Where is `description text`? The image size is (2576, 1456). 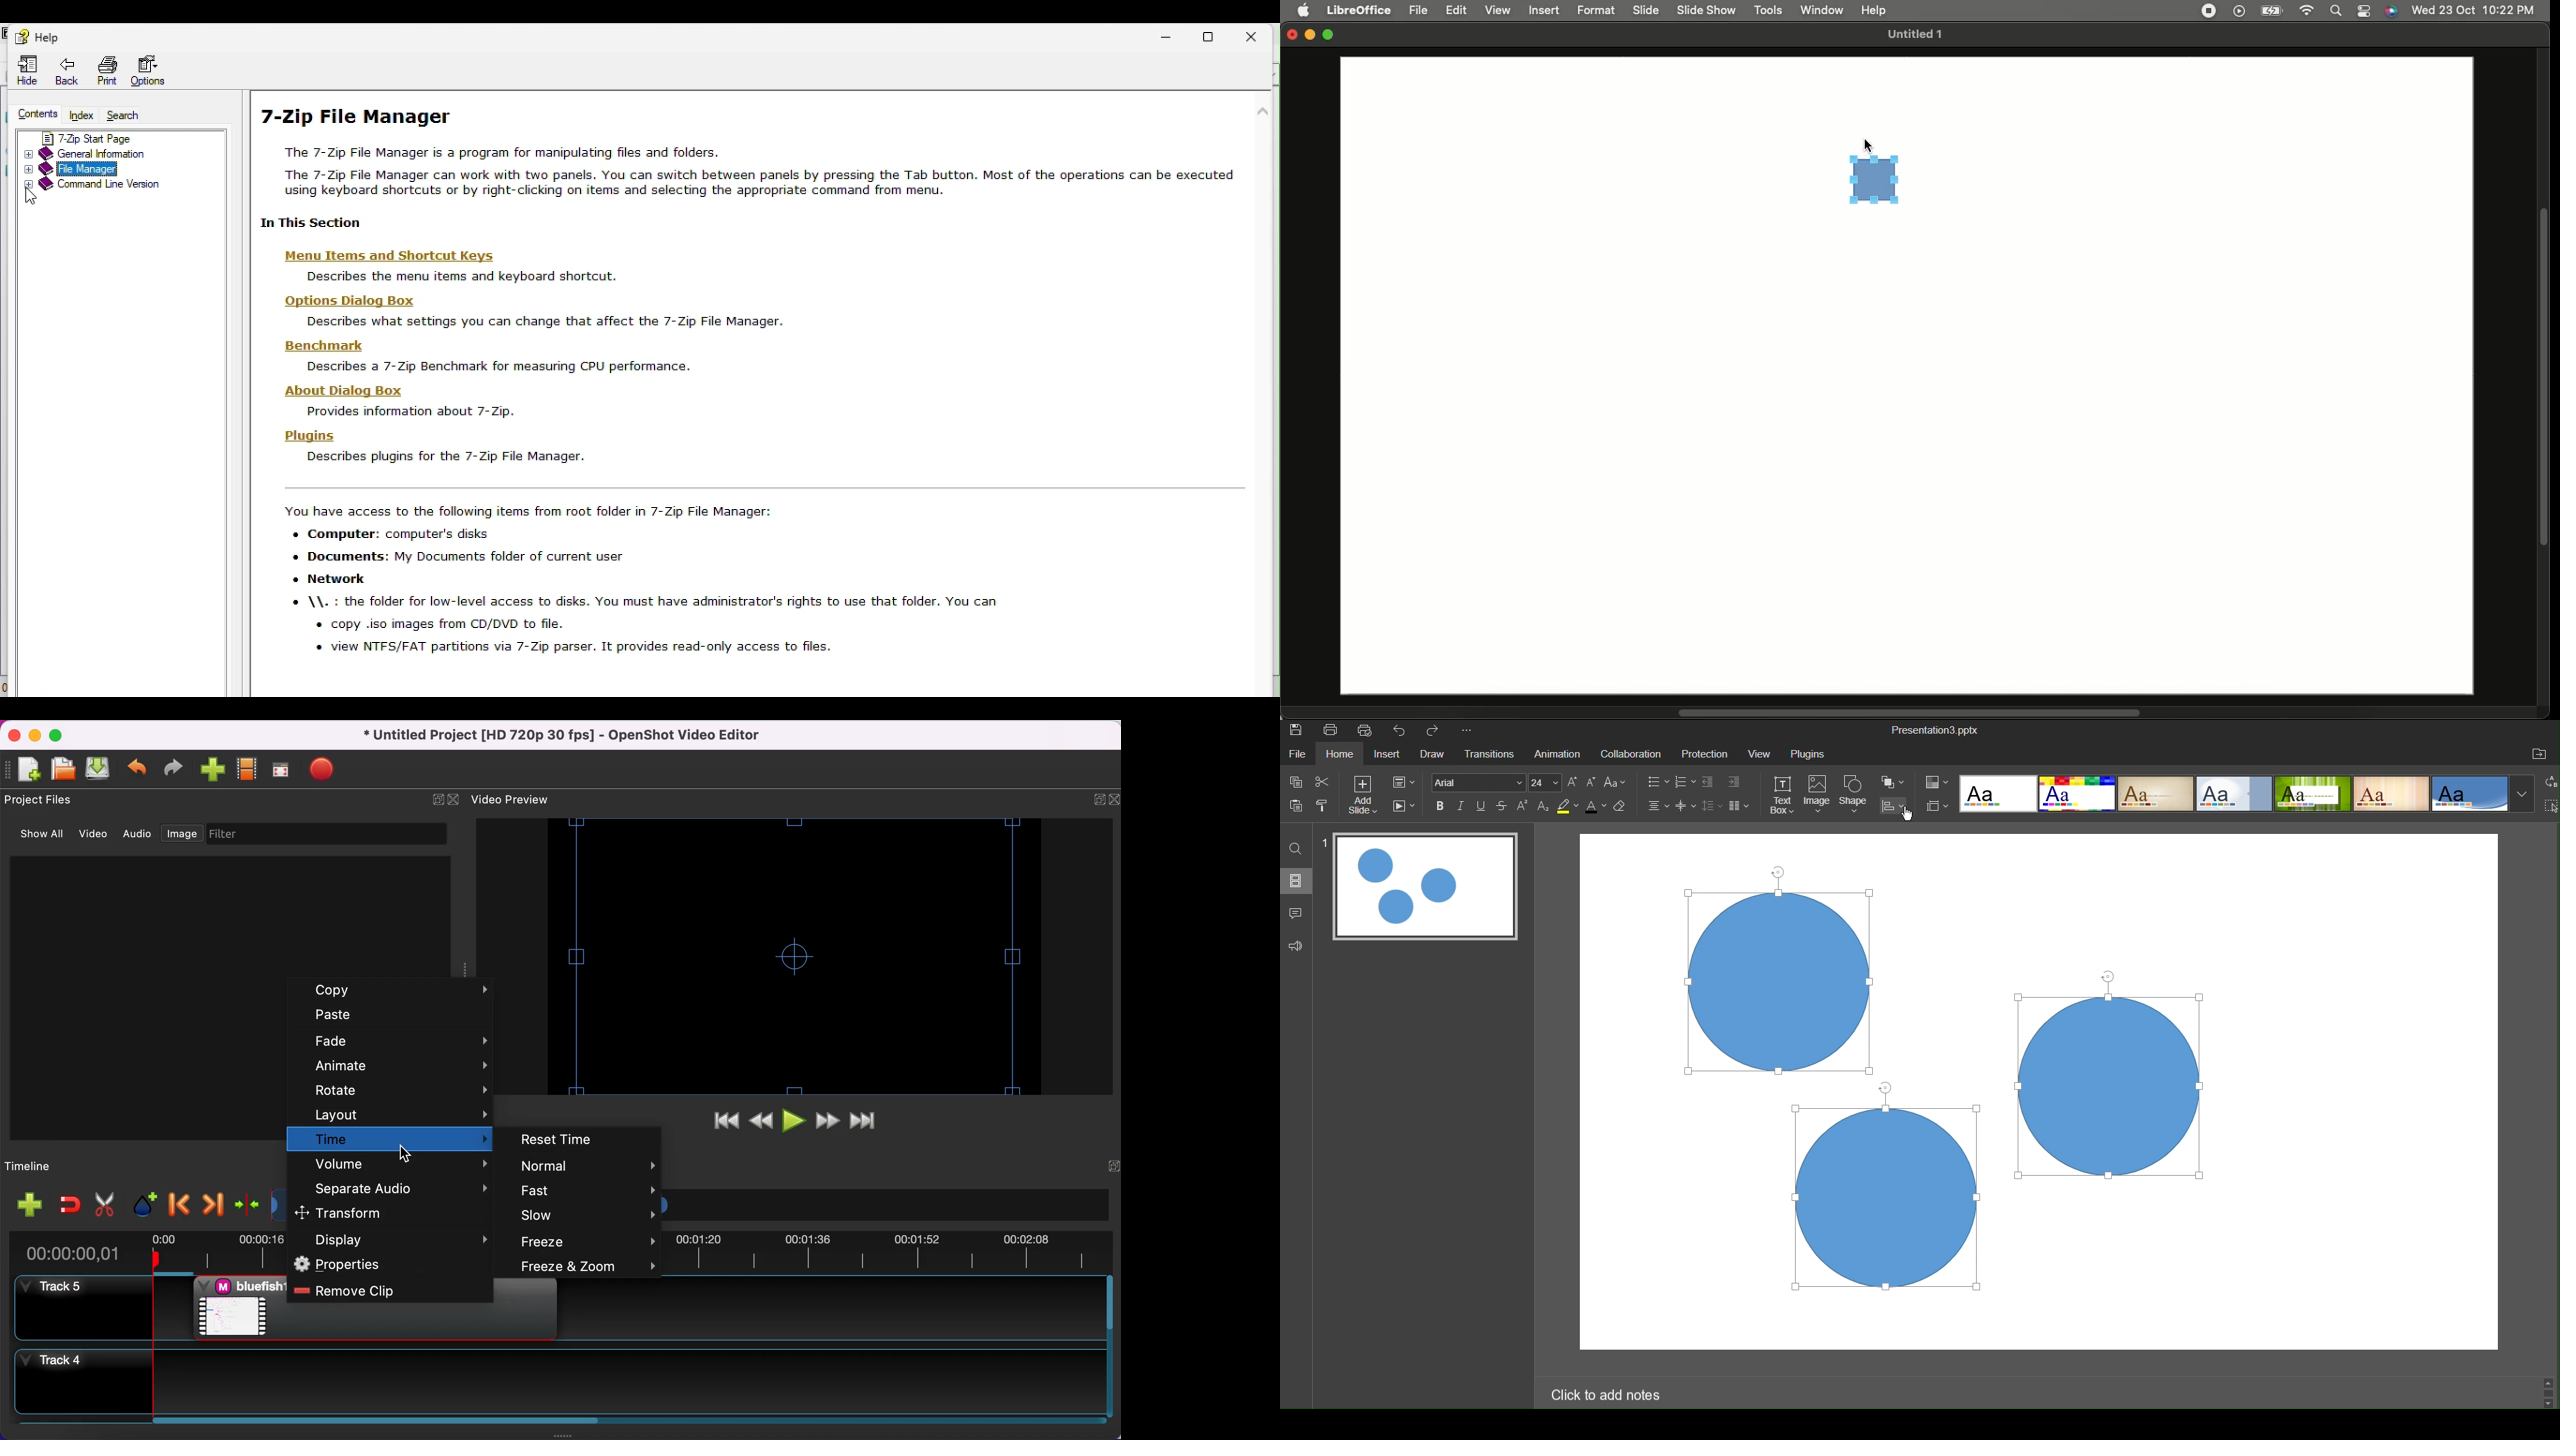 description text is located at coordinates (439, 458).